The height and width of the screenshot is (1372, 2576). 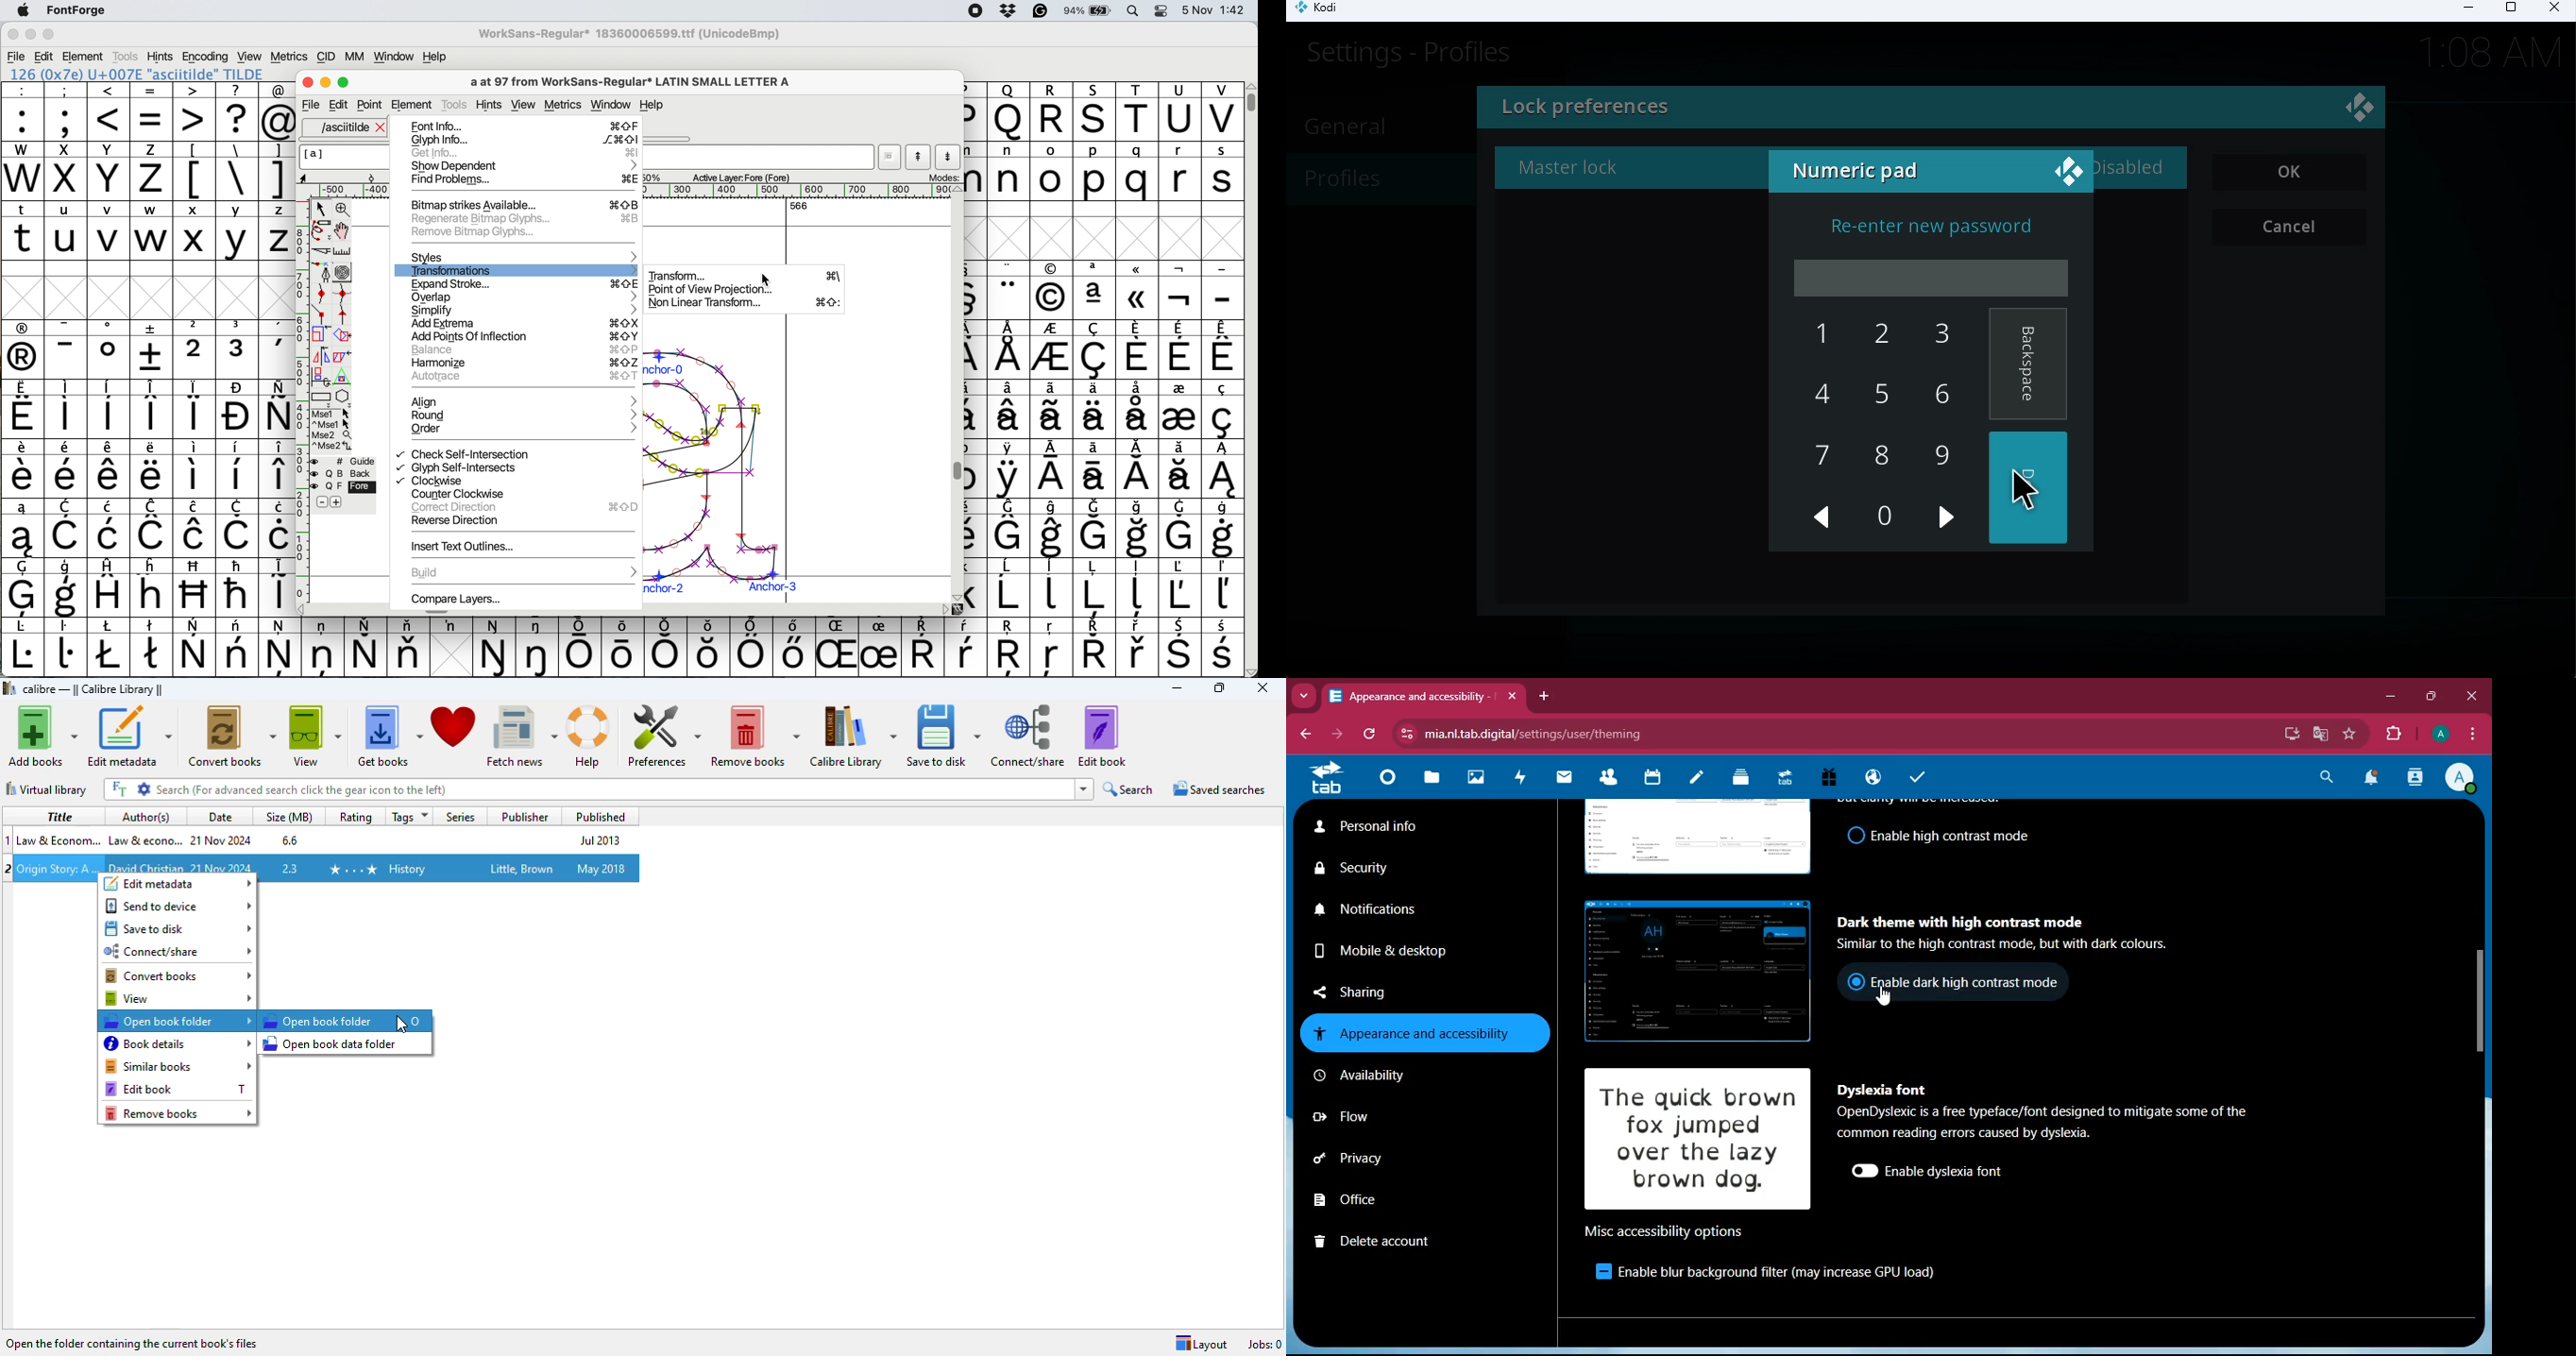 I want to click on maximize, so click(x=1219, y=687).